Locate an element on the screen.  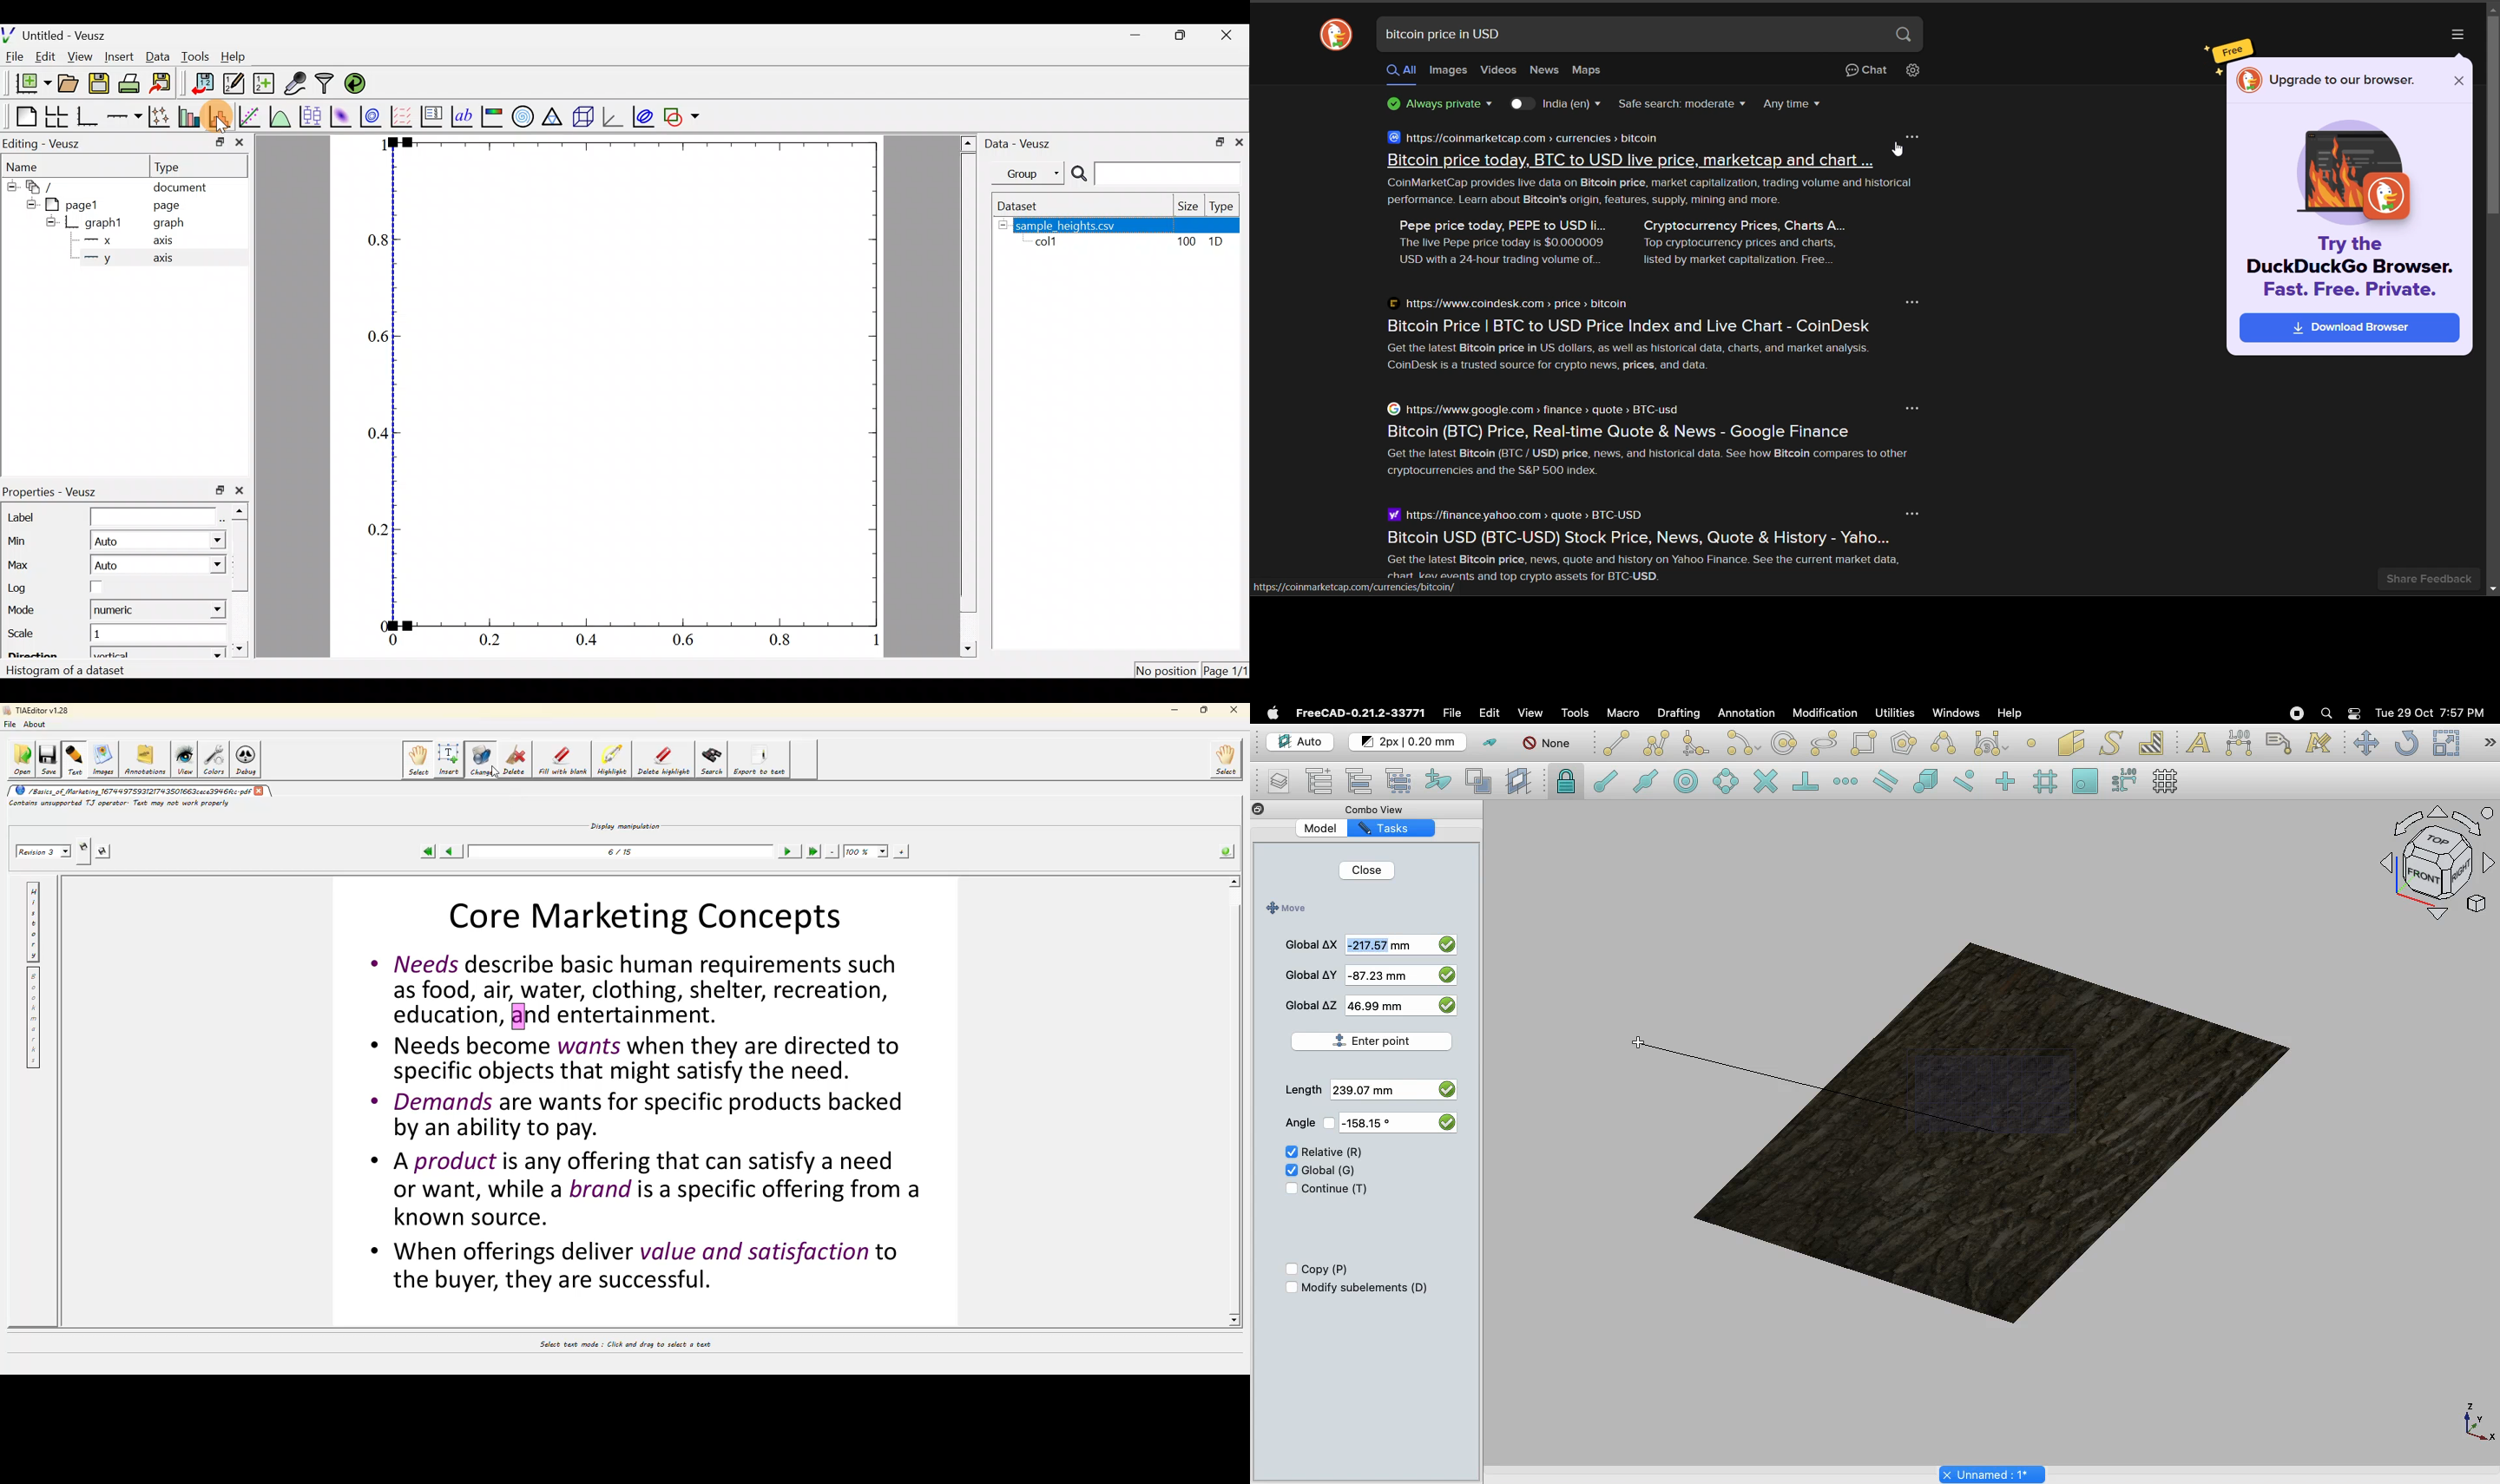
Snap near is located at coordinates (1969, 781).